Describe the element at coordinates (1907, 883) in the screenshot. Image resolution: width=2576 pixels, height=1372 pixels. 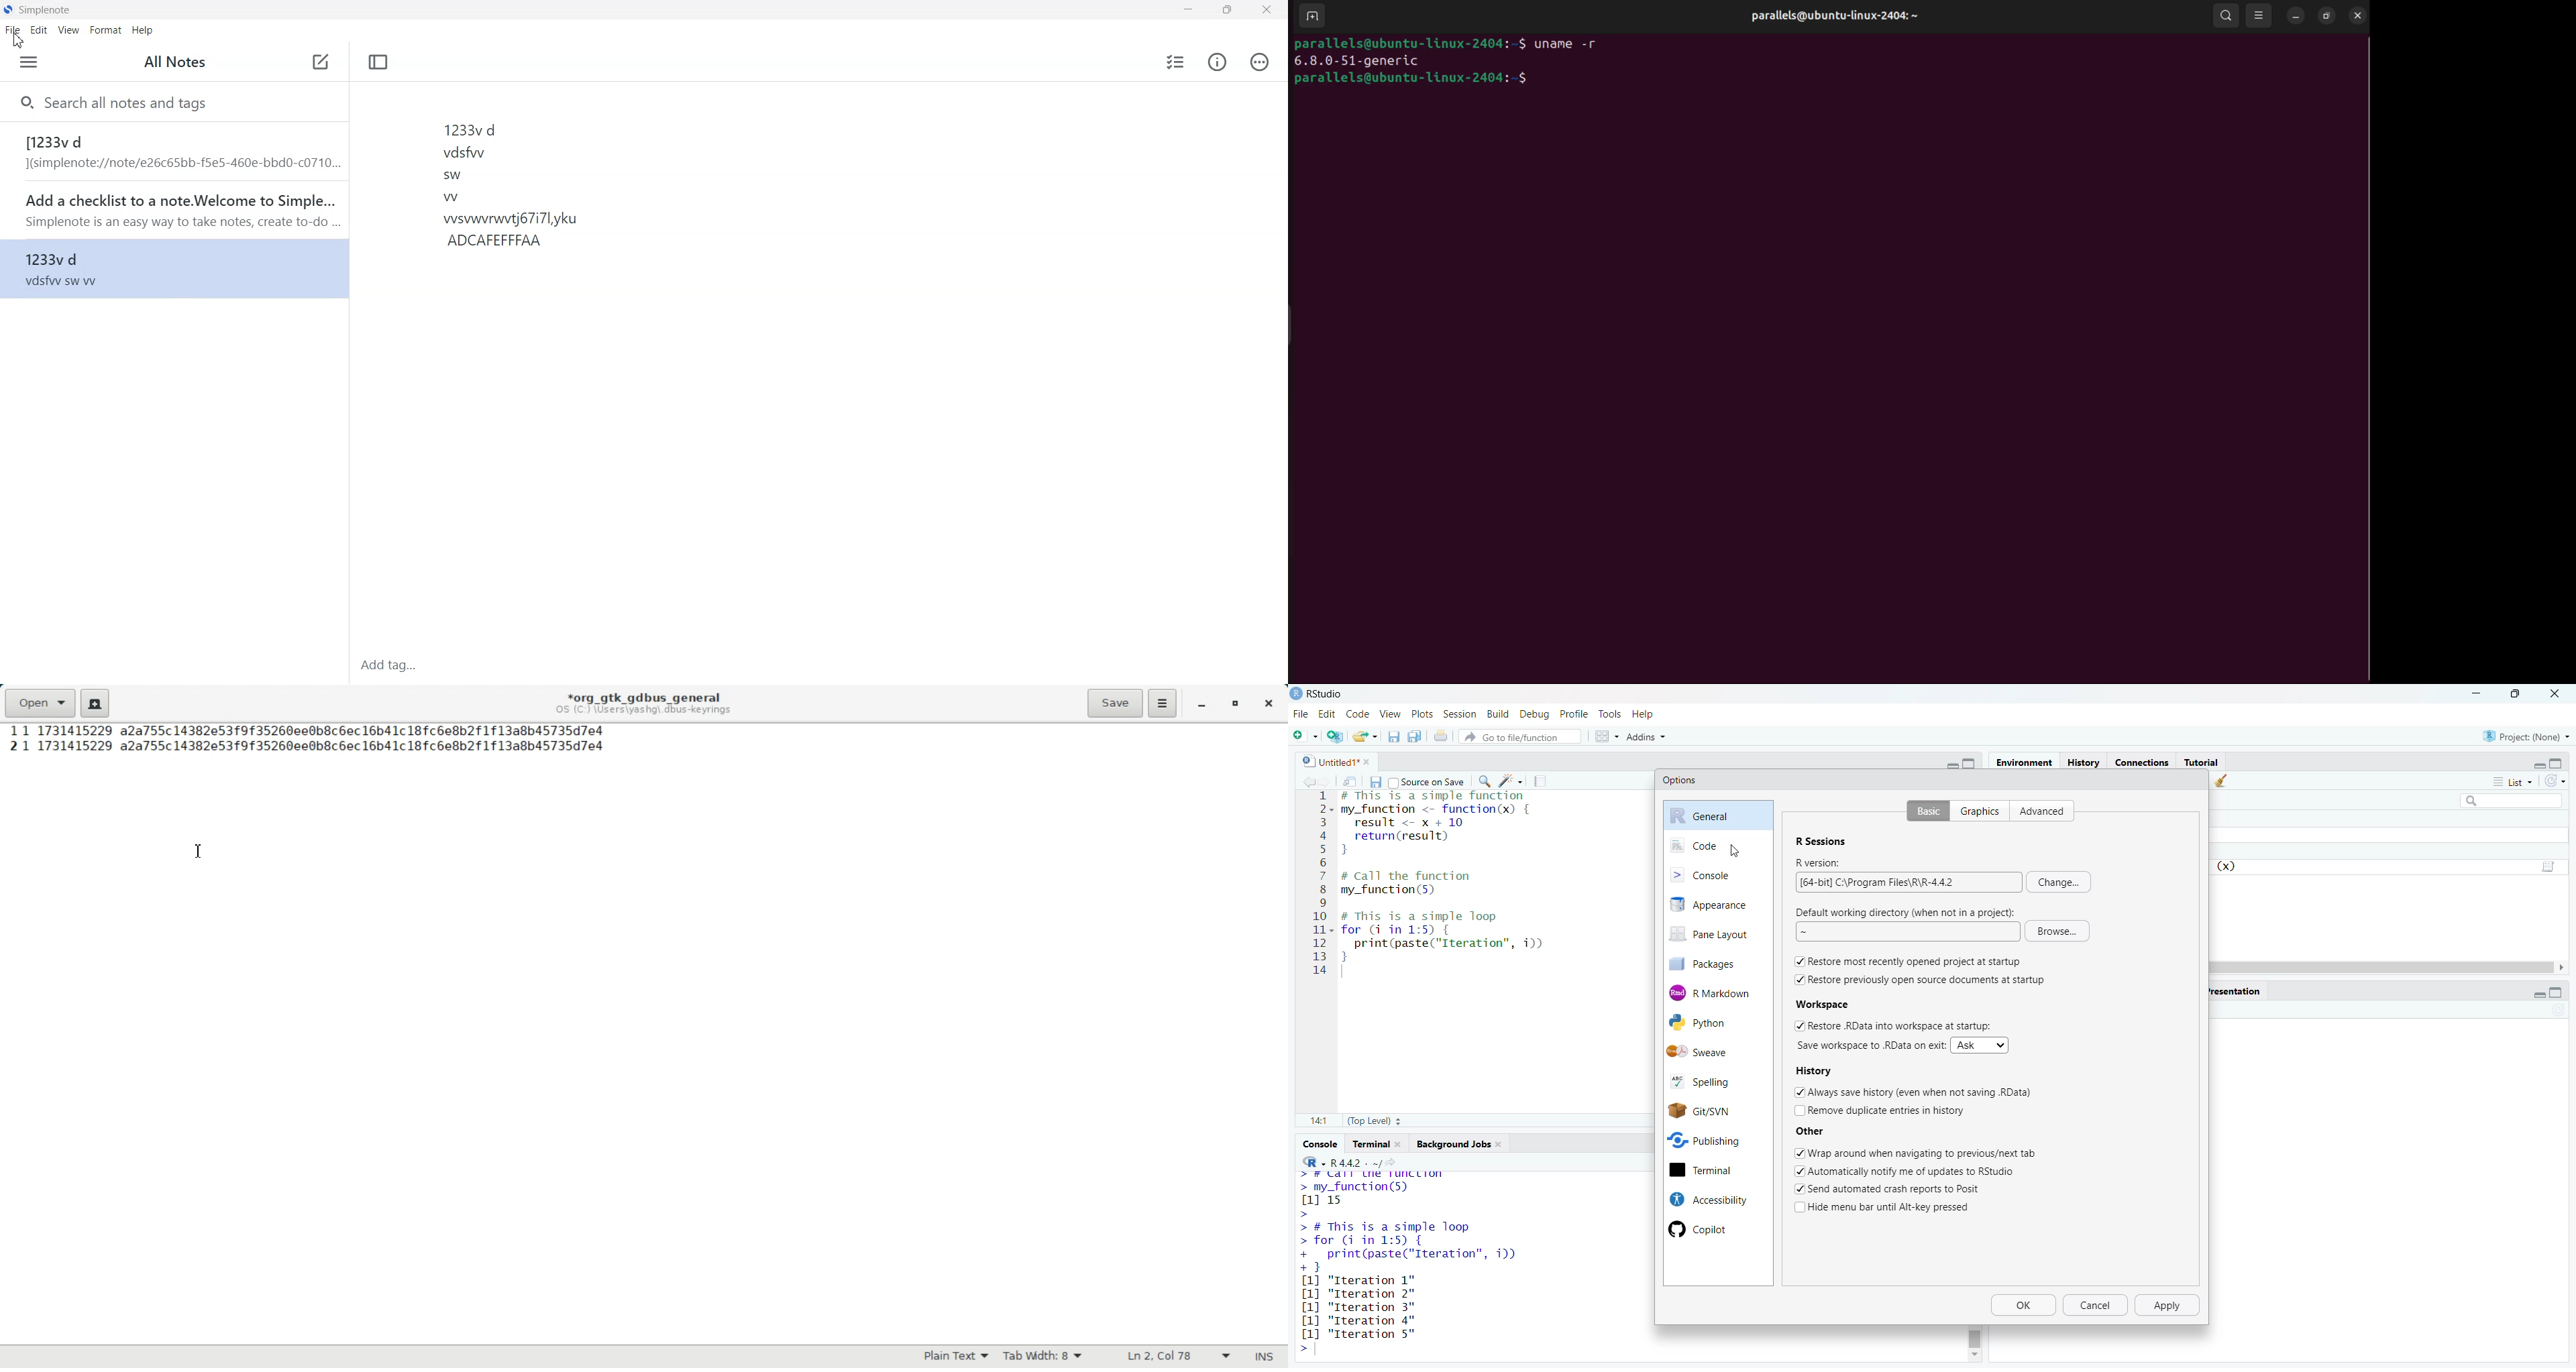
I see `[64-bit] C:\Program Files\R\R-4.4.2` at that location.